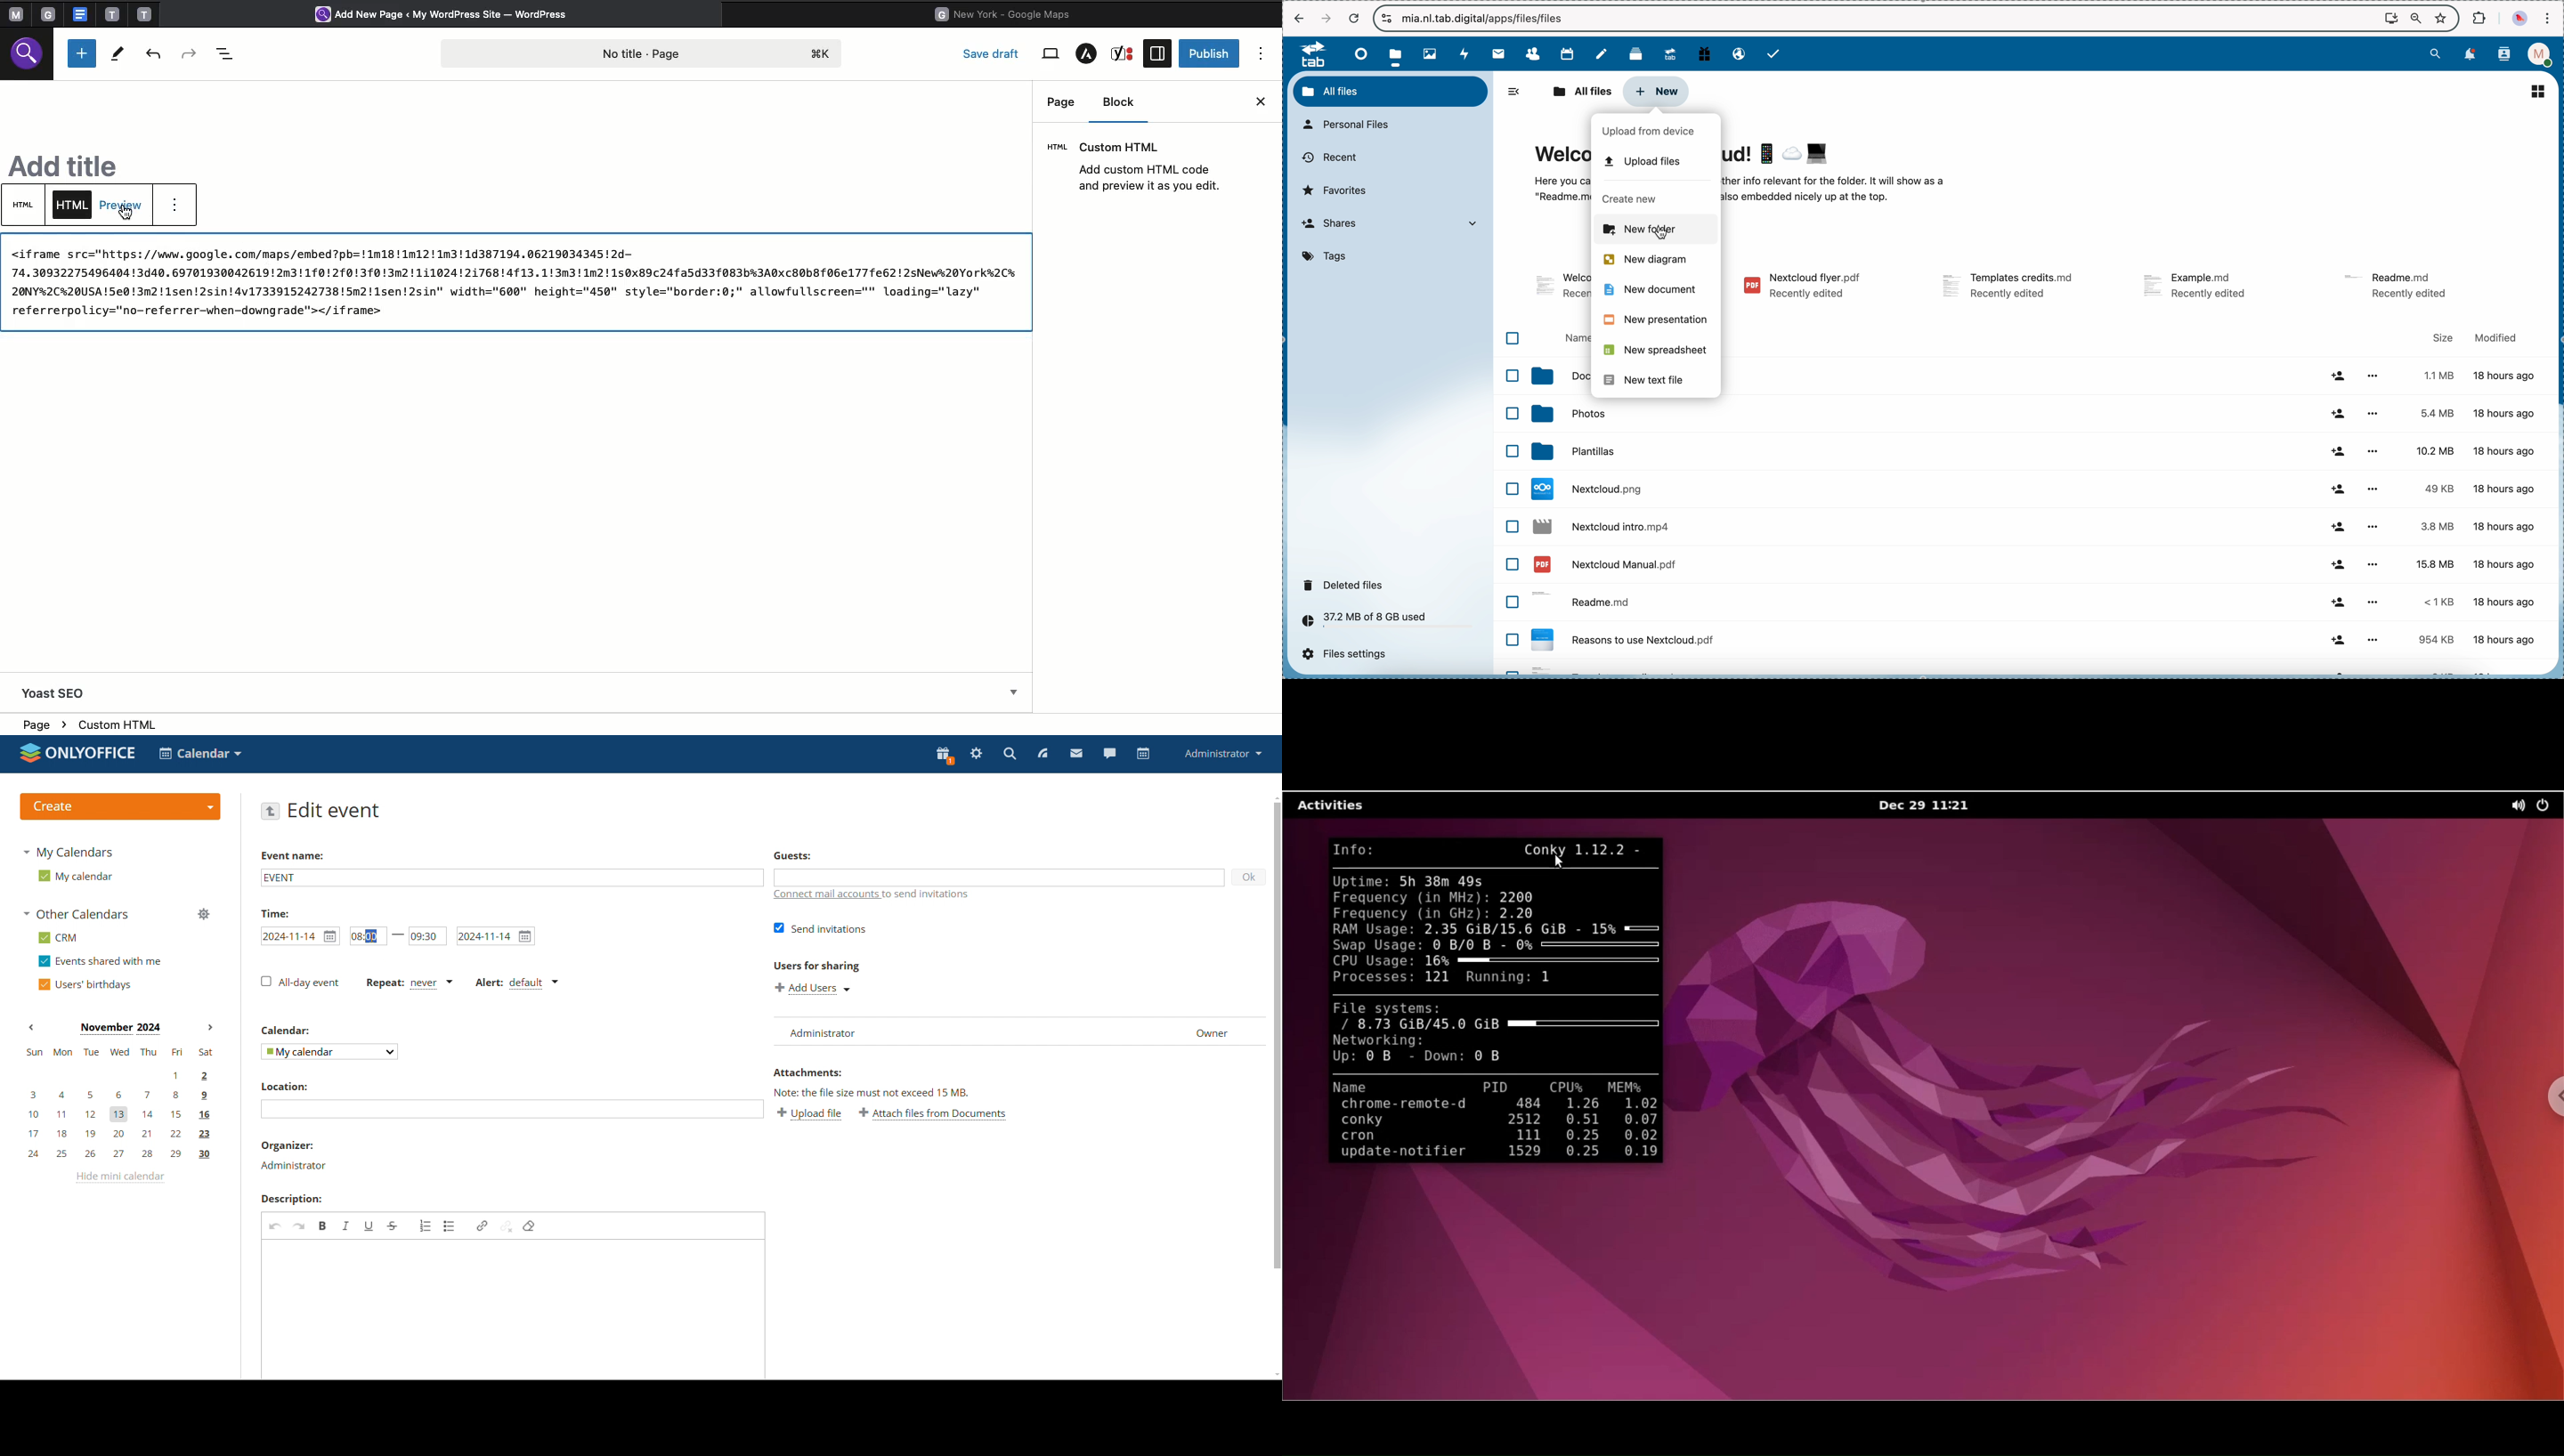 The image size is (2576, 1456). Describe the element at coordinates (1009, 12) in the screenshot. I see `Google maps` at that location.